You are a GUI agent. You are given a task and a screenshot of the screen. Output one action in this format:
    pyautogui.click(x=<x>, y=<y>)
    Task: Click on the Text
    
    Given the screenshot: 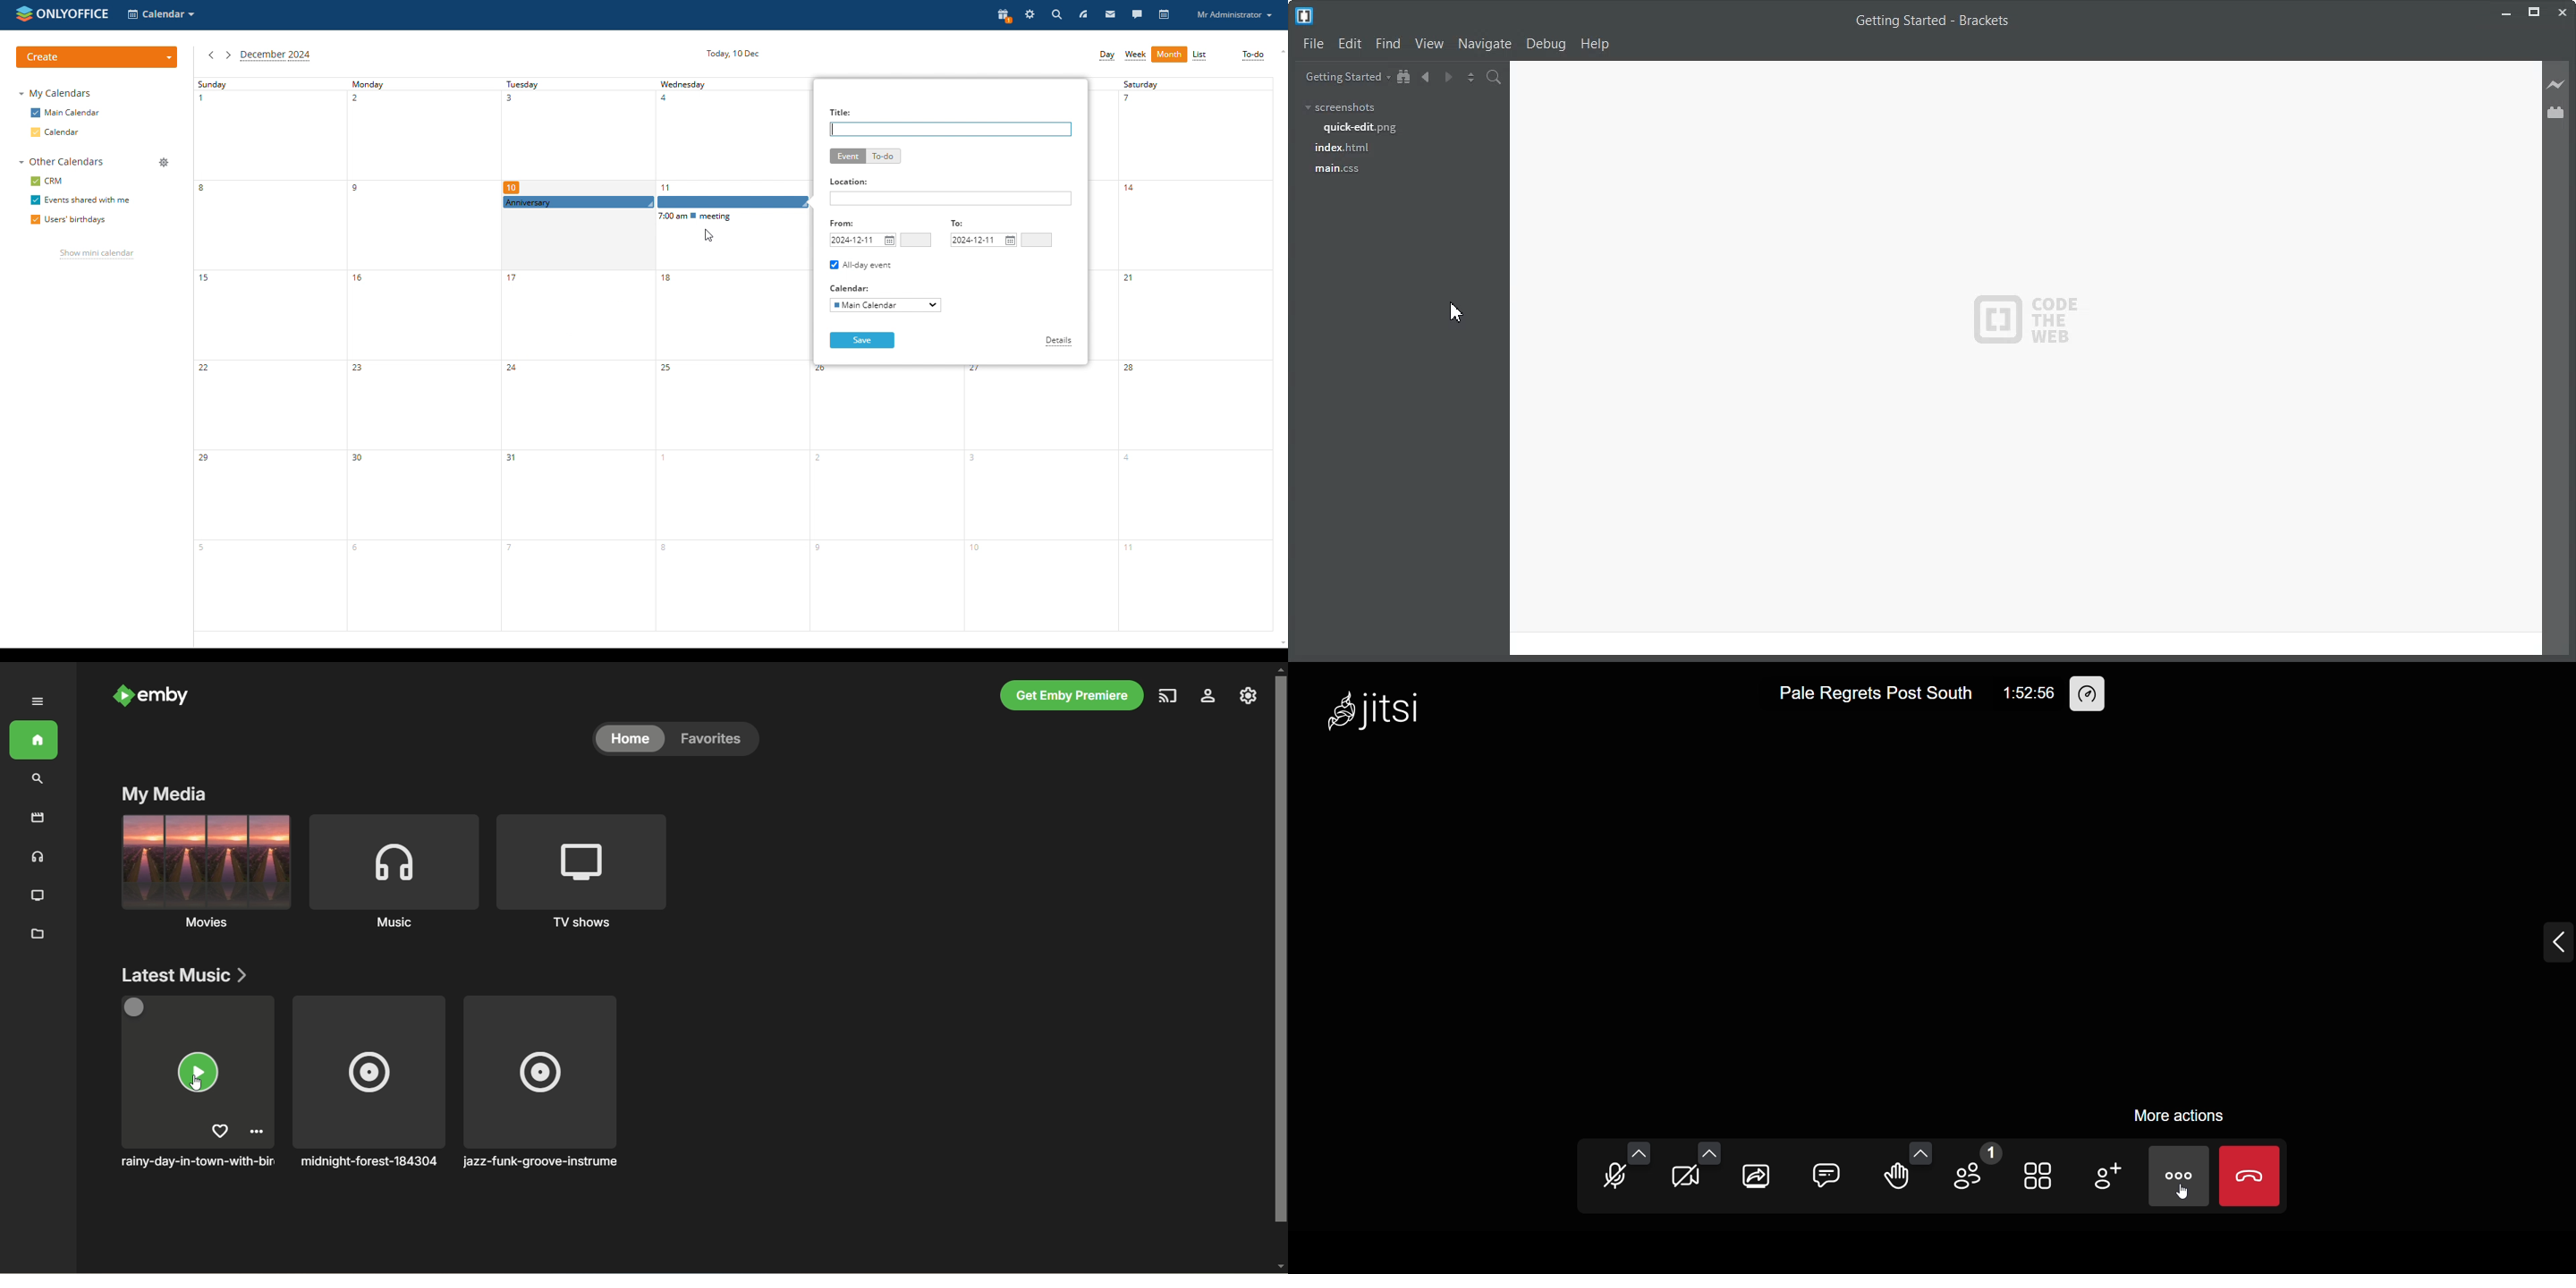 What is the action you would take?
    pyautogui.click(x=1934, y=20)
    